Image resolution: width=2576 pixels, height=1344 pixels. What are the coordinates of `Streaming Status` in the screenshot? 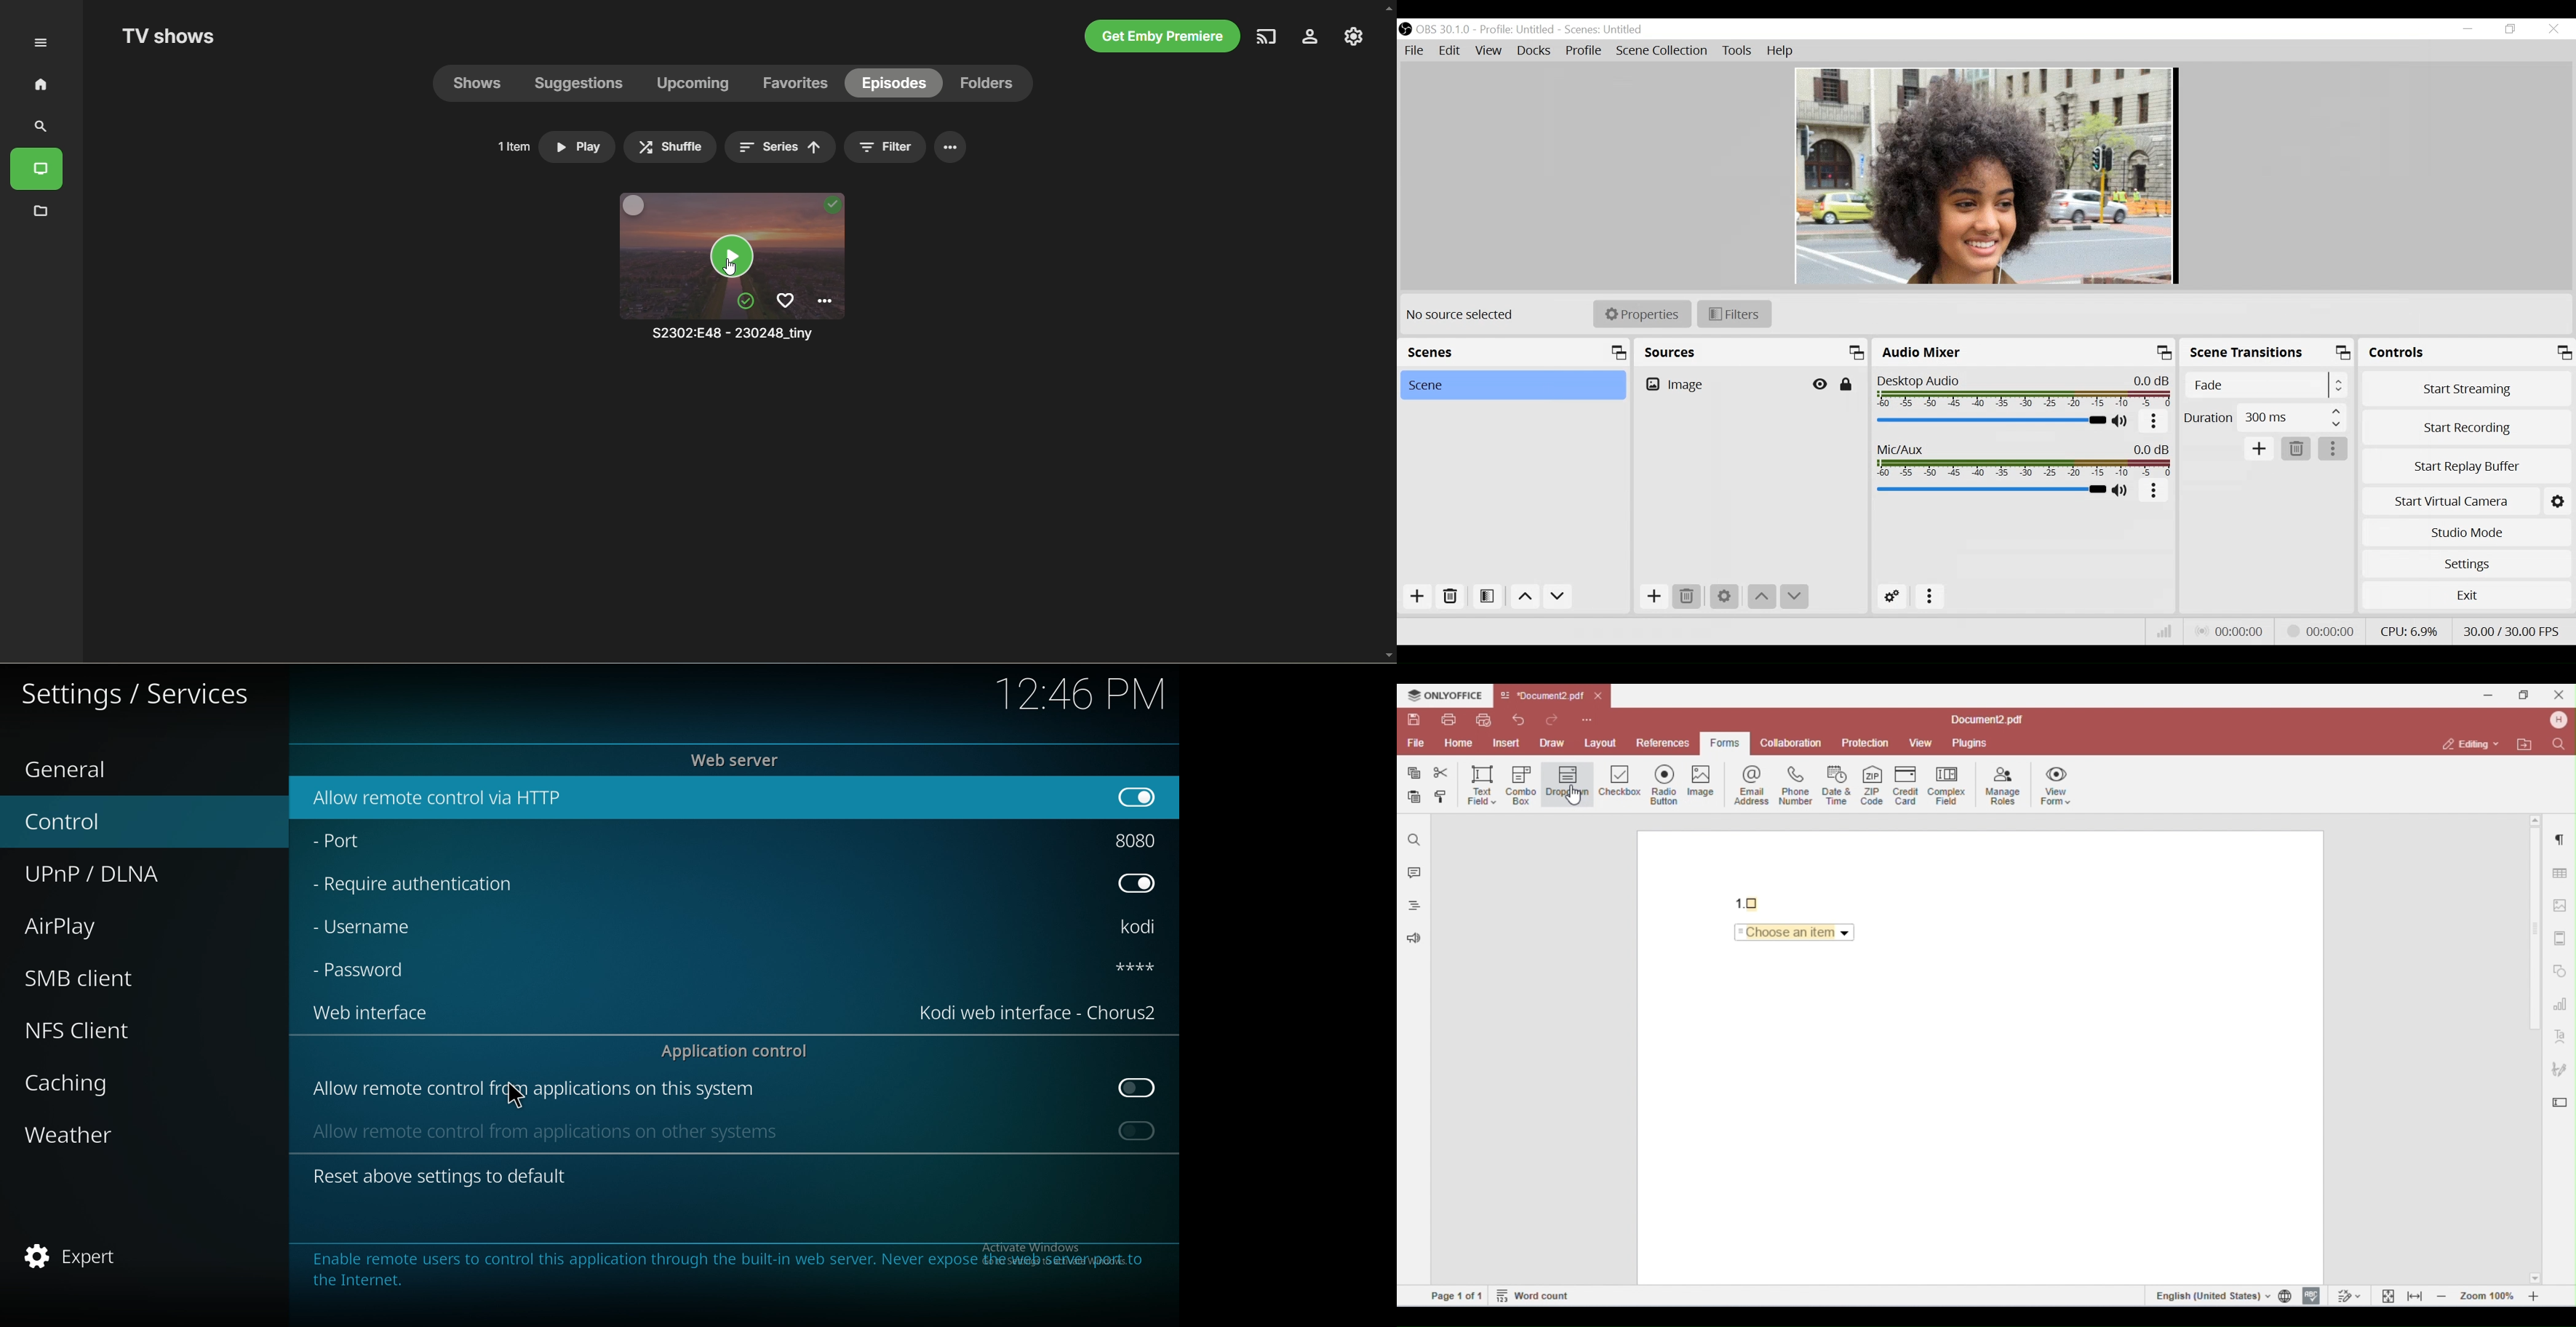 It's located at (2319, 630).